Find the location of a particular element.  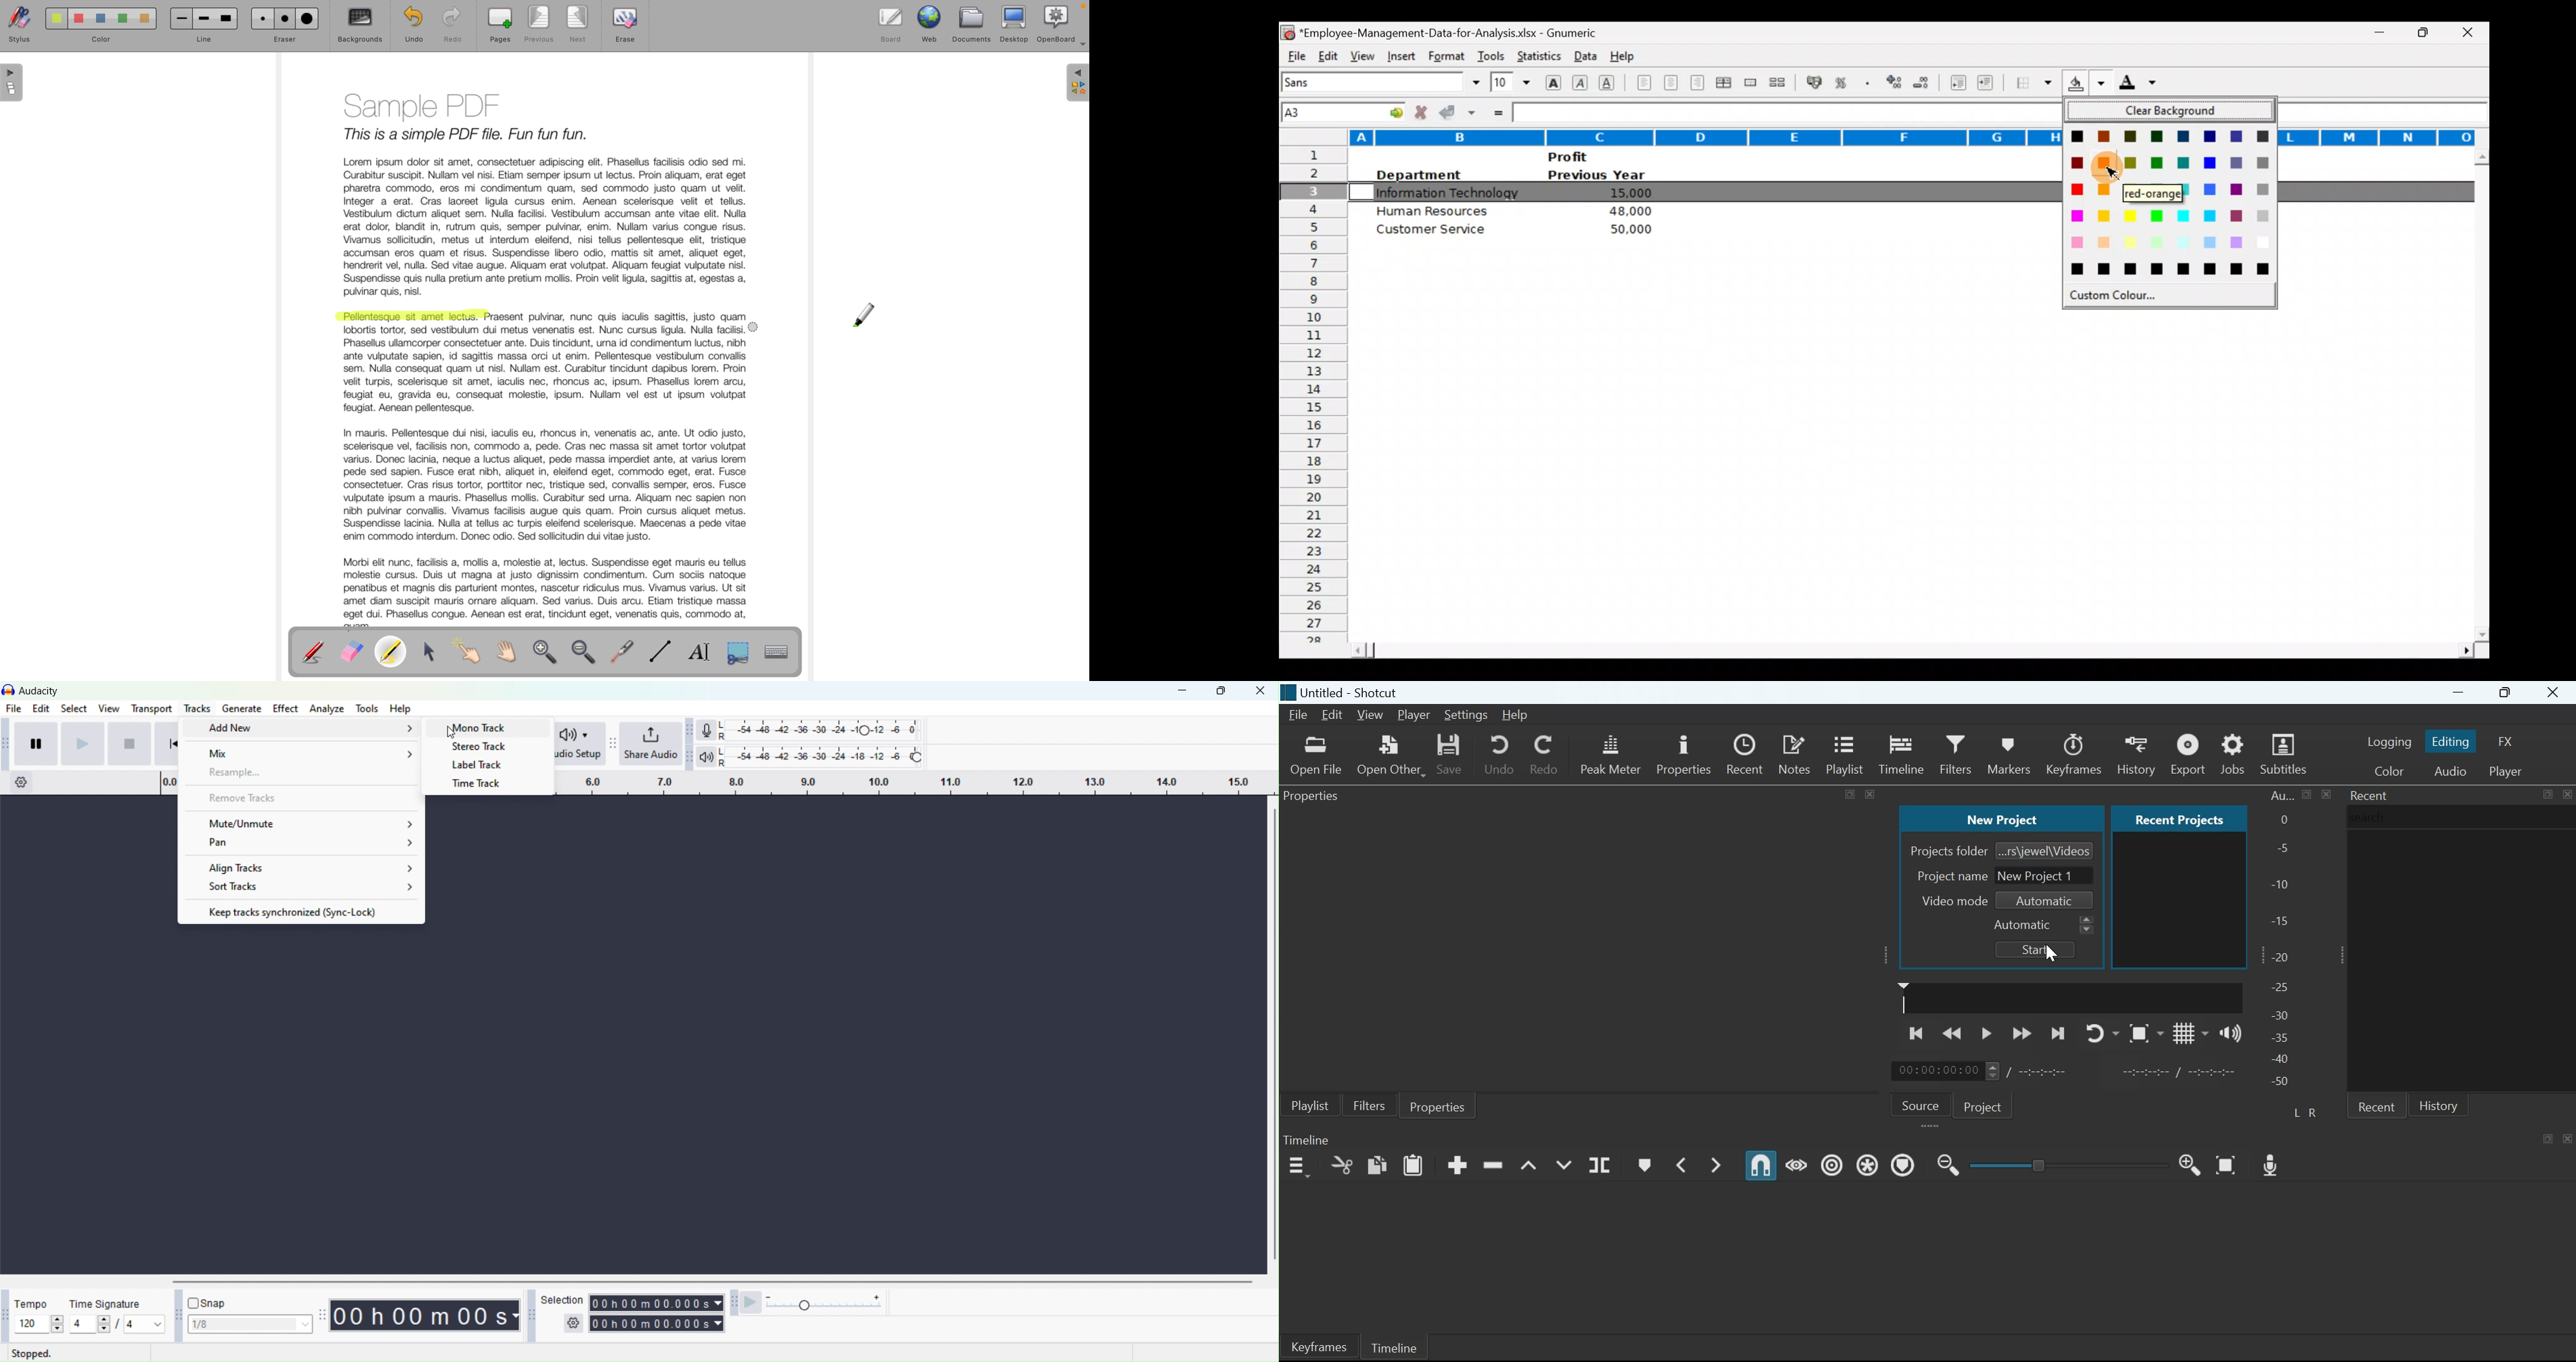

Cancel change is located at coordinates (1424, 112).